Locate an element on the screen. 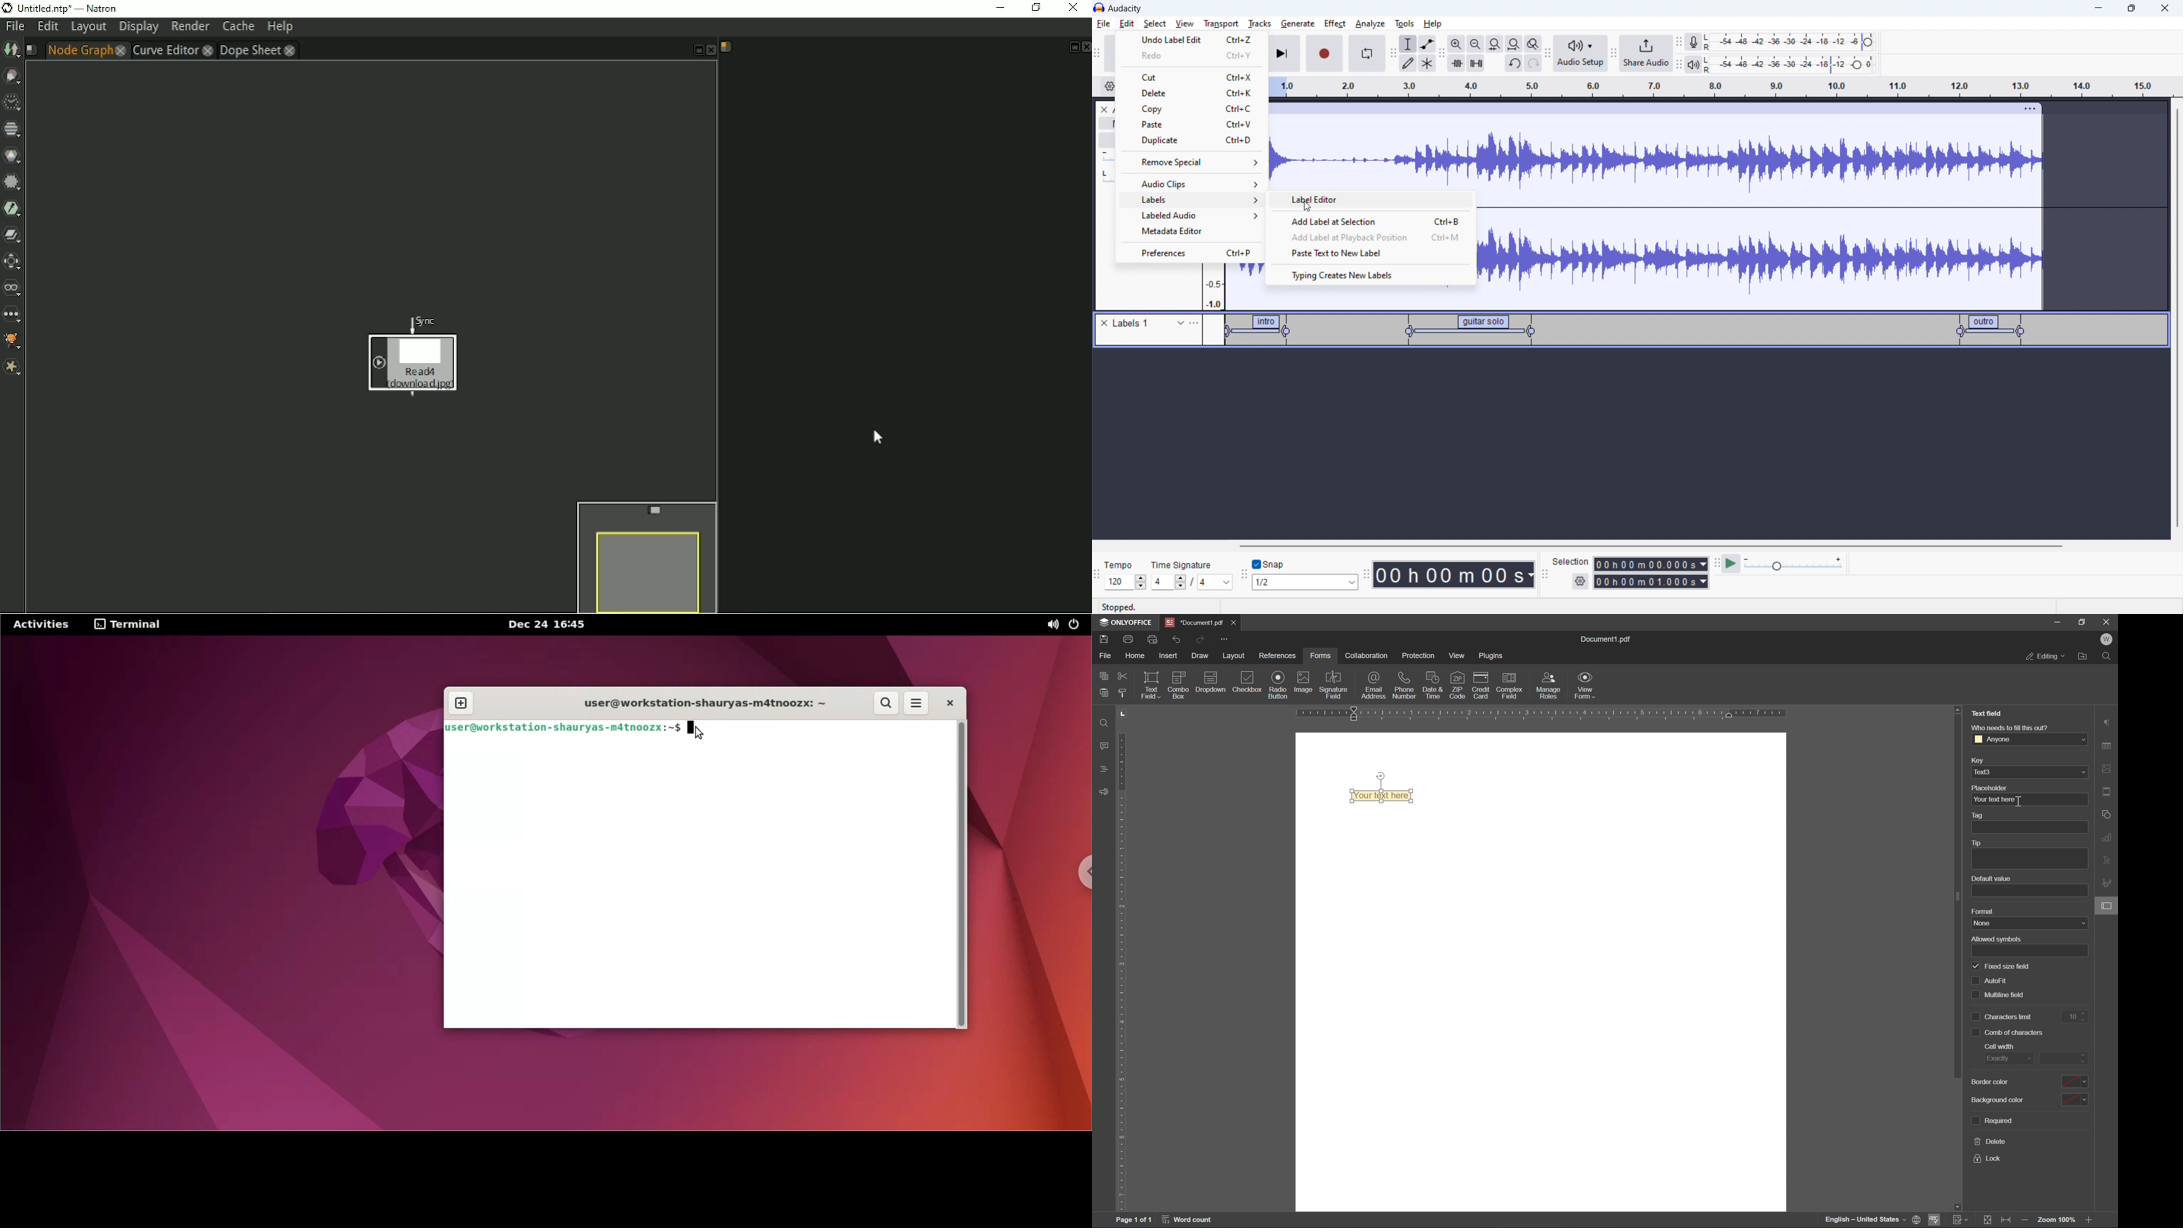 Image resolution: width=2184 pixels, height=1232 pixels. feedback & support is located at coordinates (1106, 791).